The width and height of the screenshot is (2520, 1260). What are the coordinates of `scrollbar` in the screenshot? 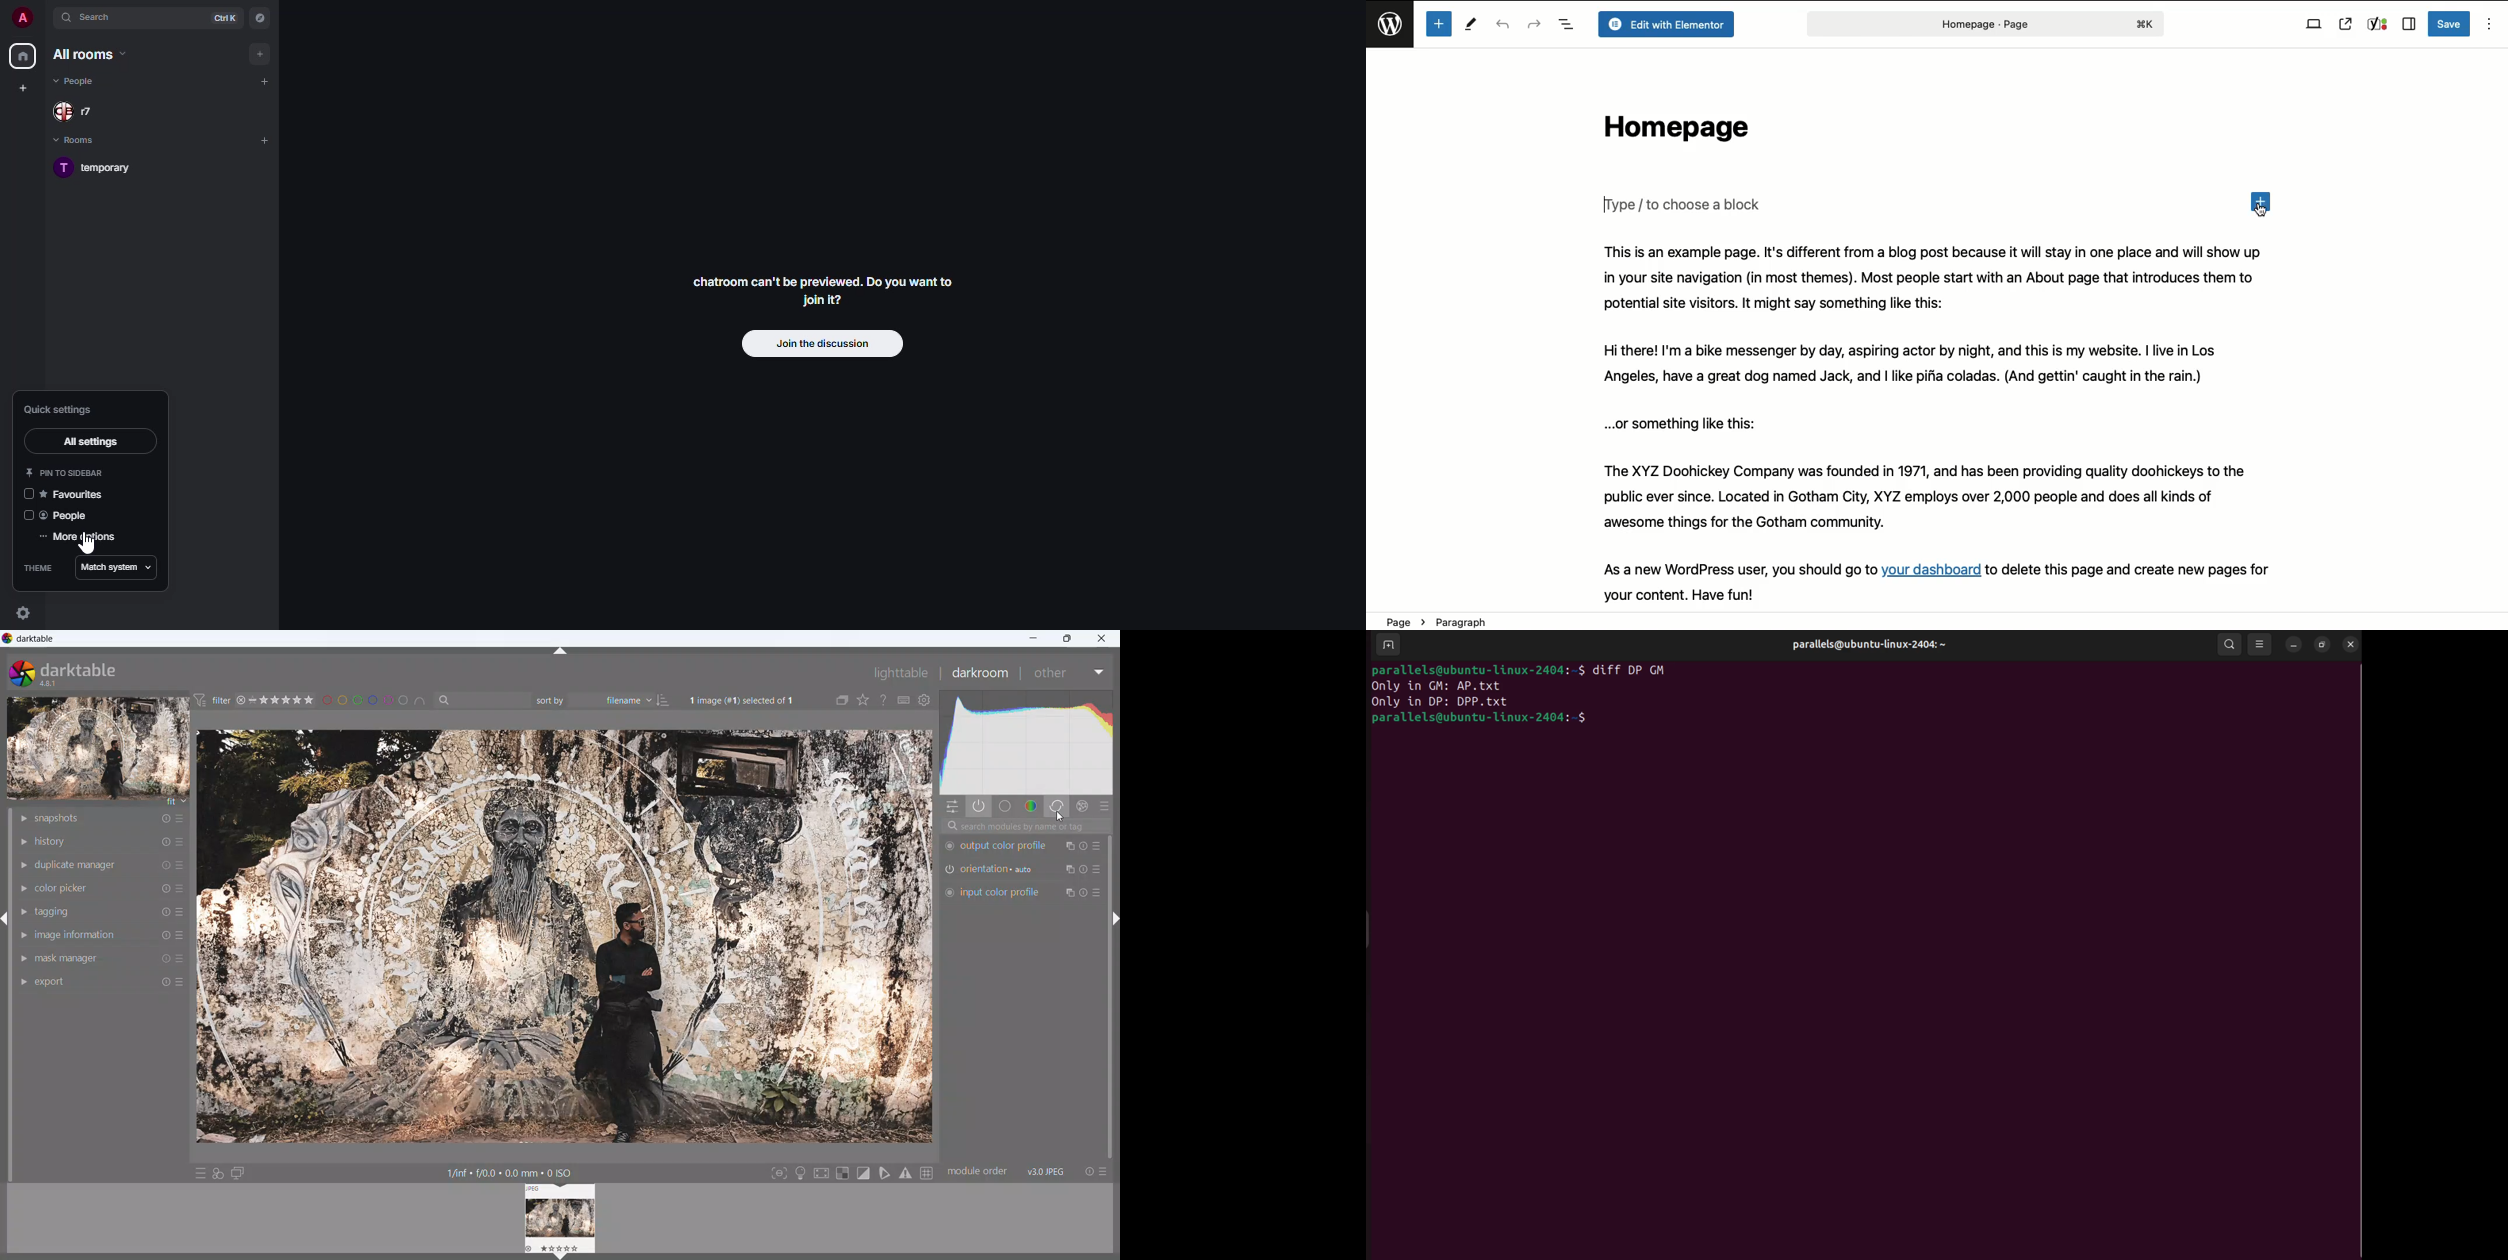 It's located at (1109, 997).